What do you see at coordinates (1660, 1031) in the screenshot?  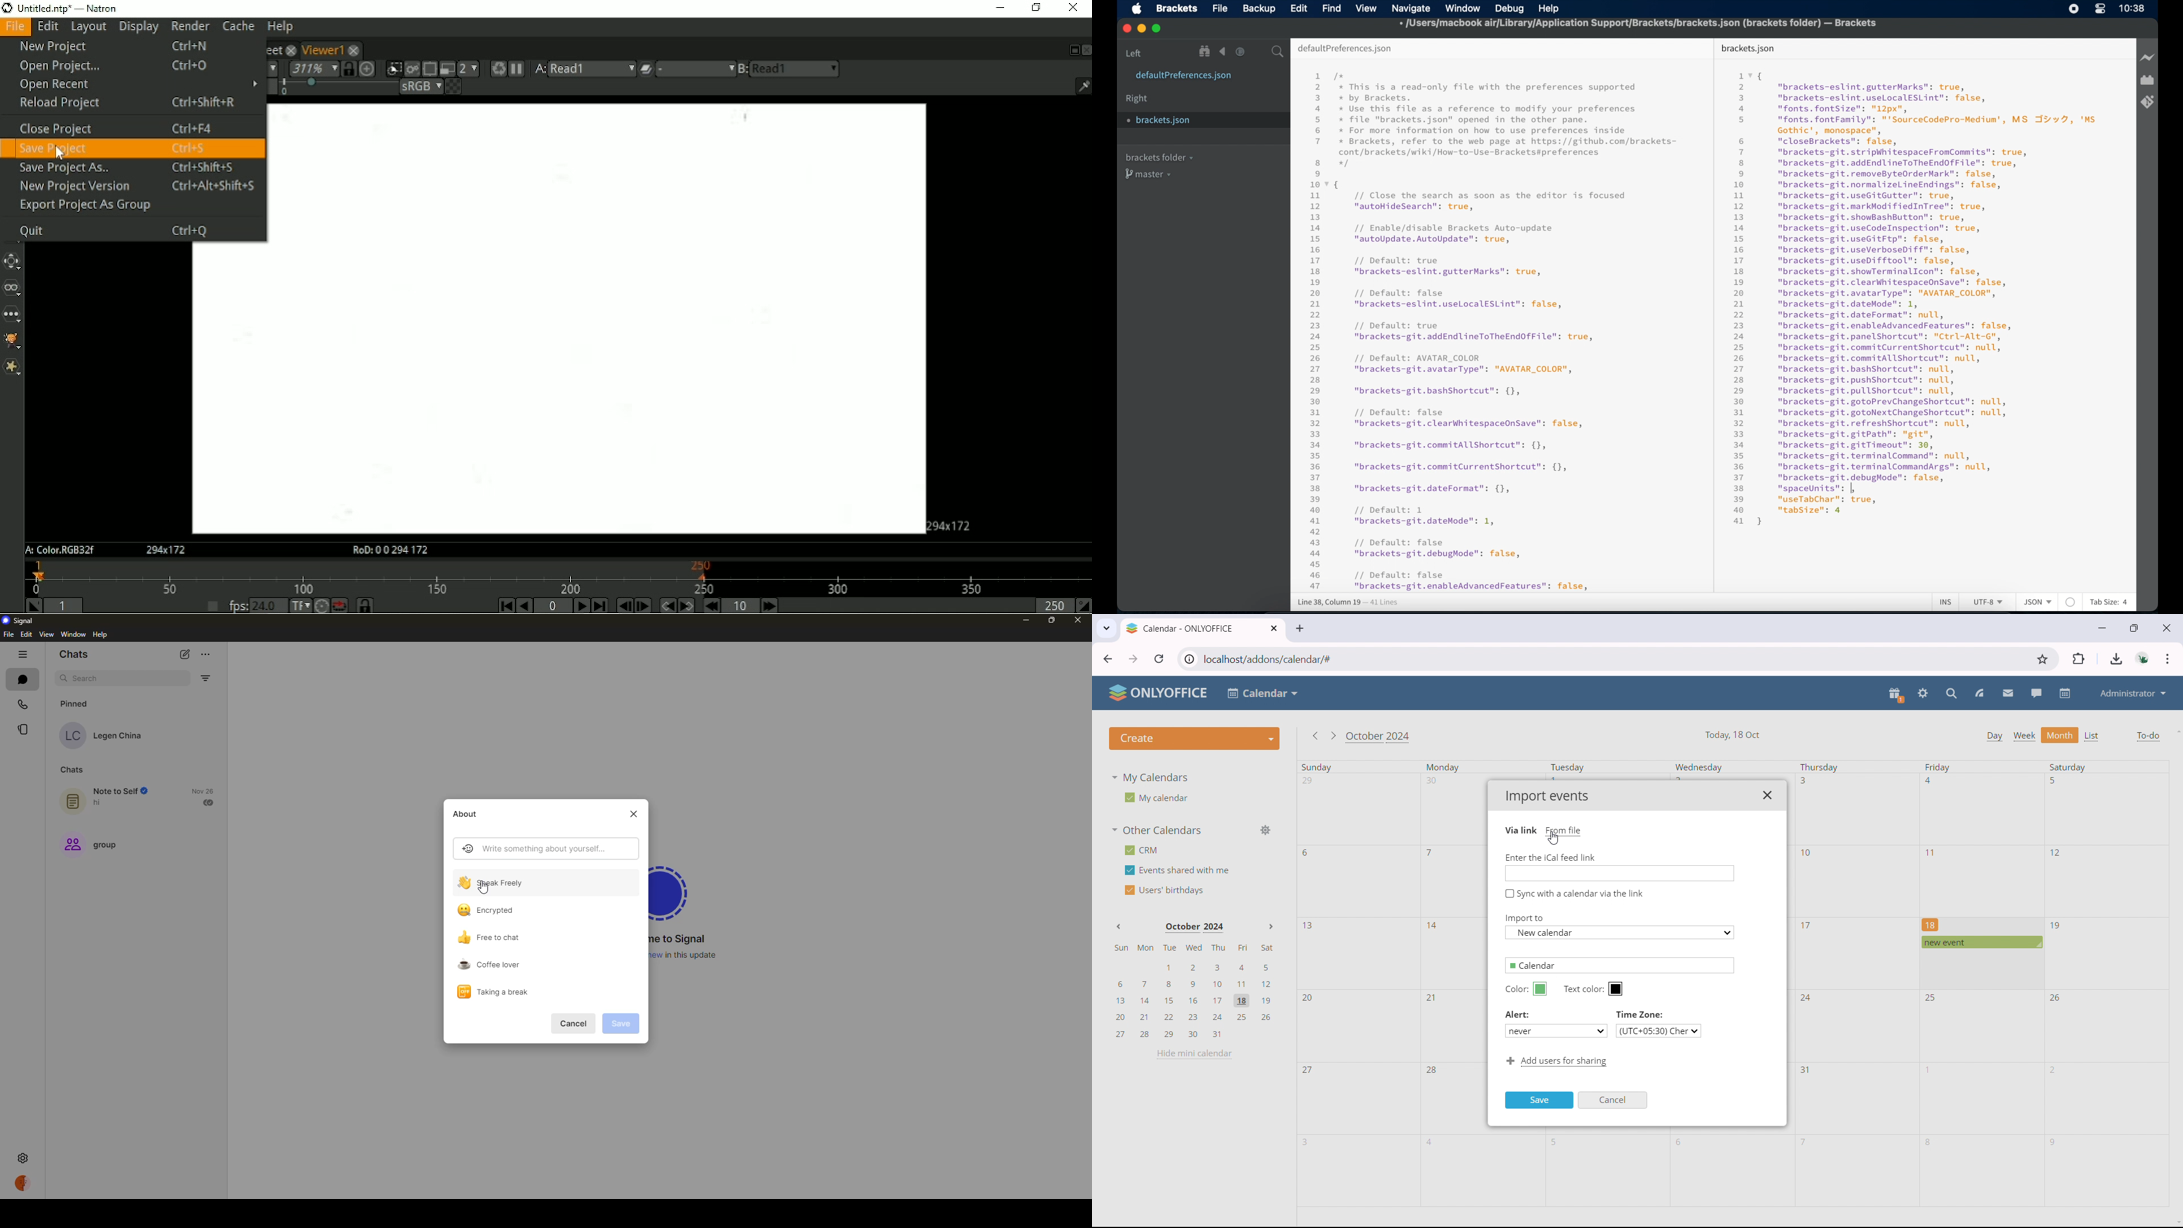 I see `(UTC+05:30) Cher` at bounding box center [1660, 1031].